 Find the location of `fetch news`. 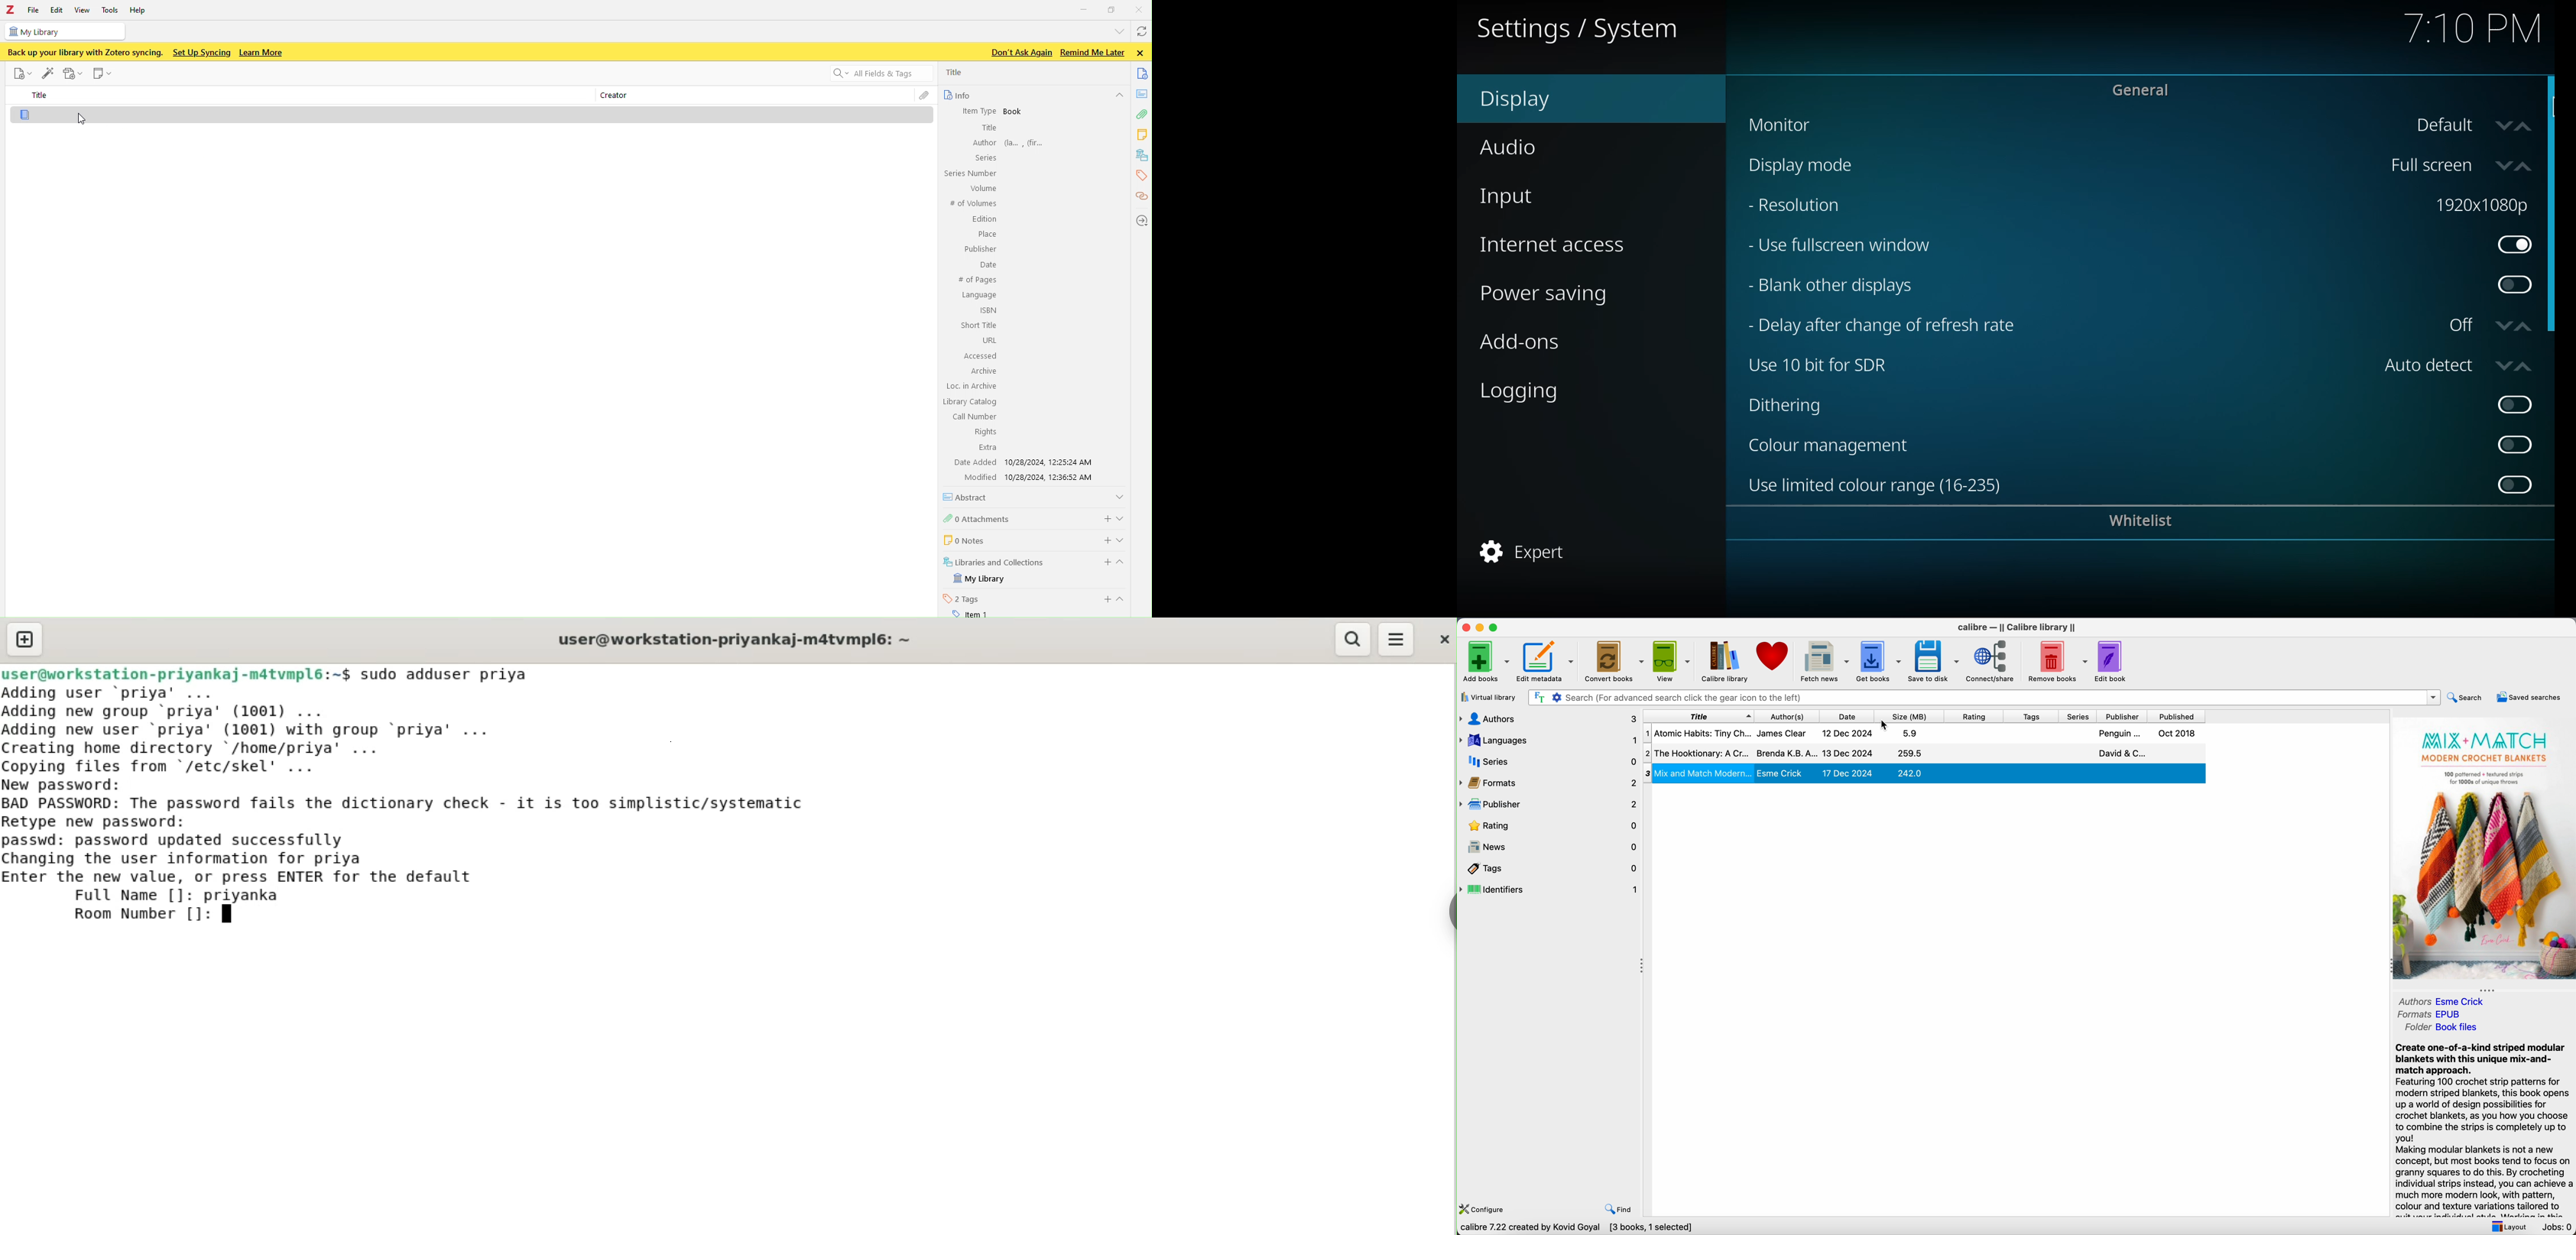

fetch news is located at coordinates (1824, 661).